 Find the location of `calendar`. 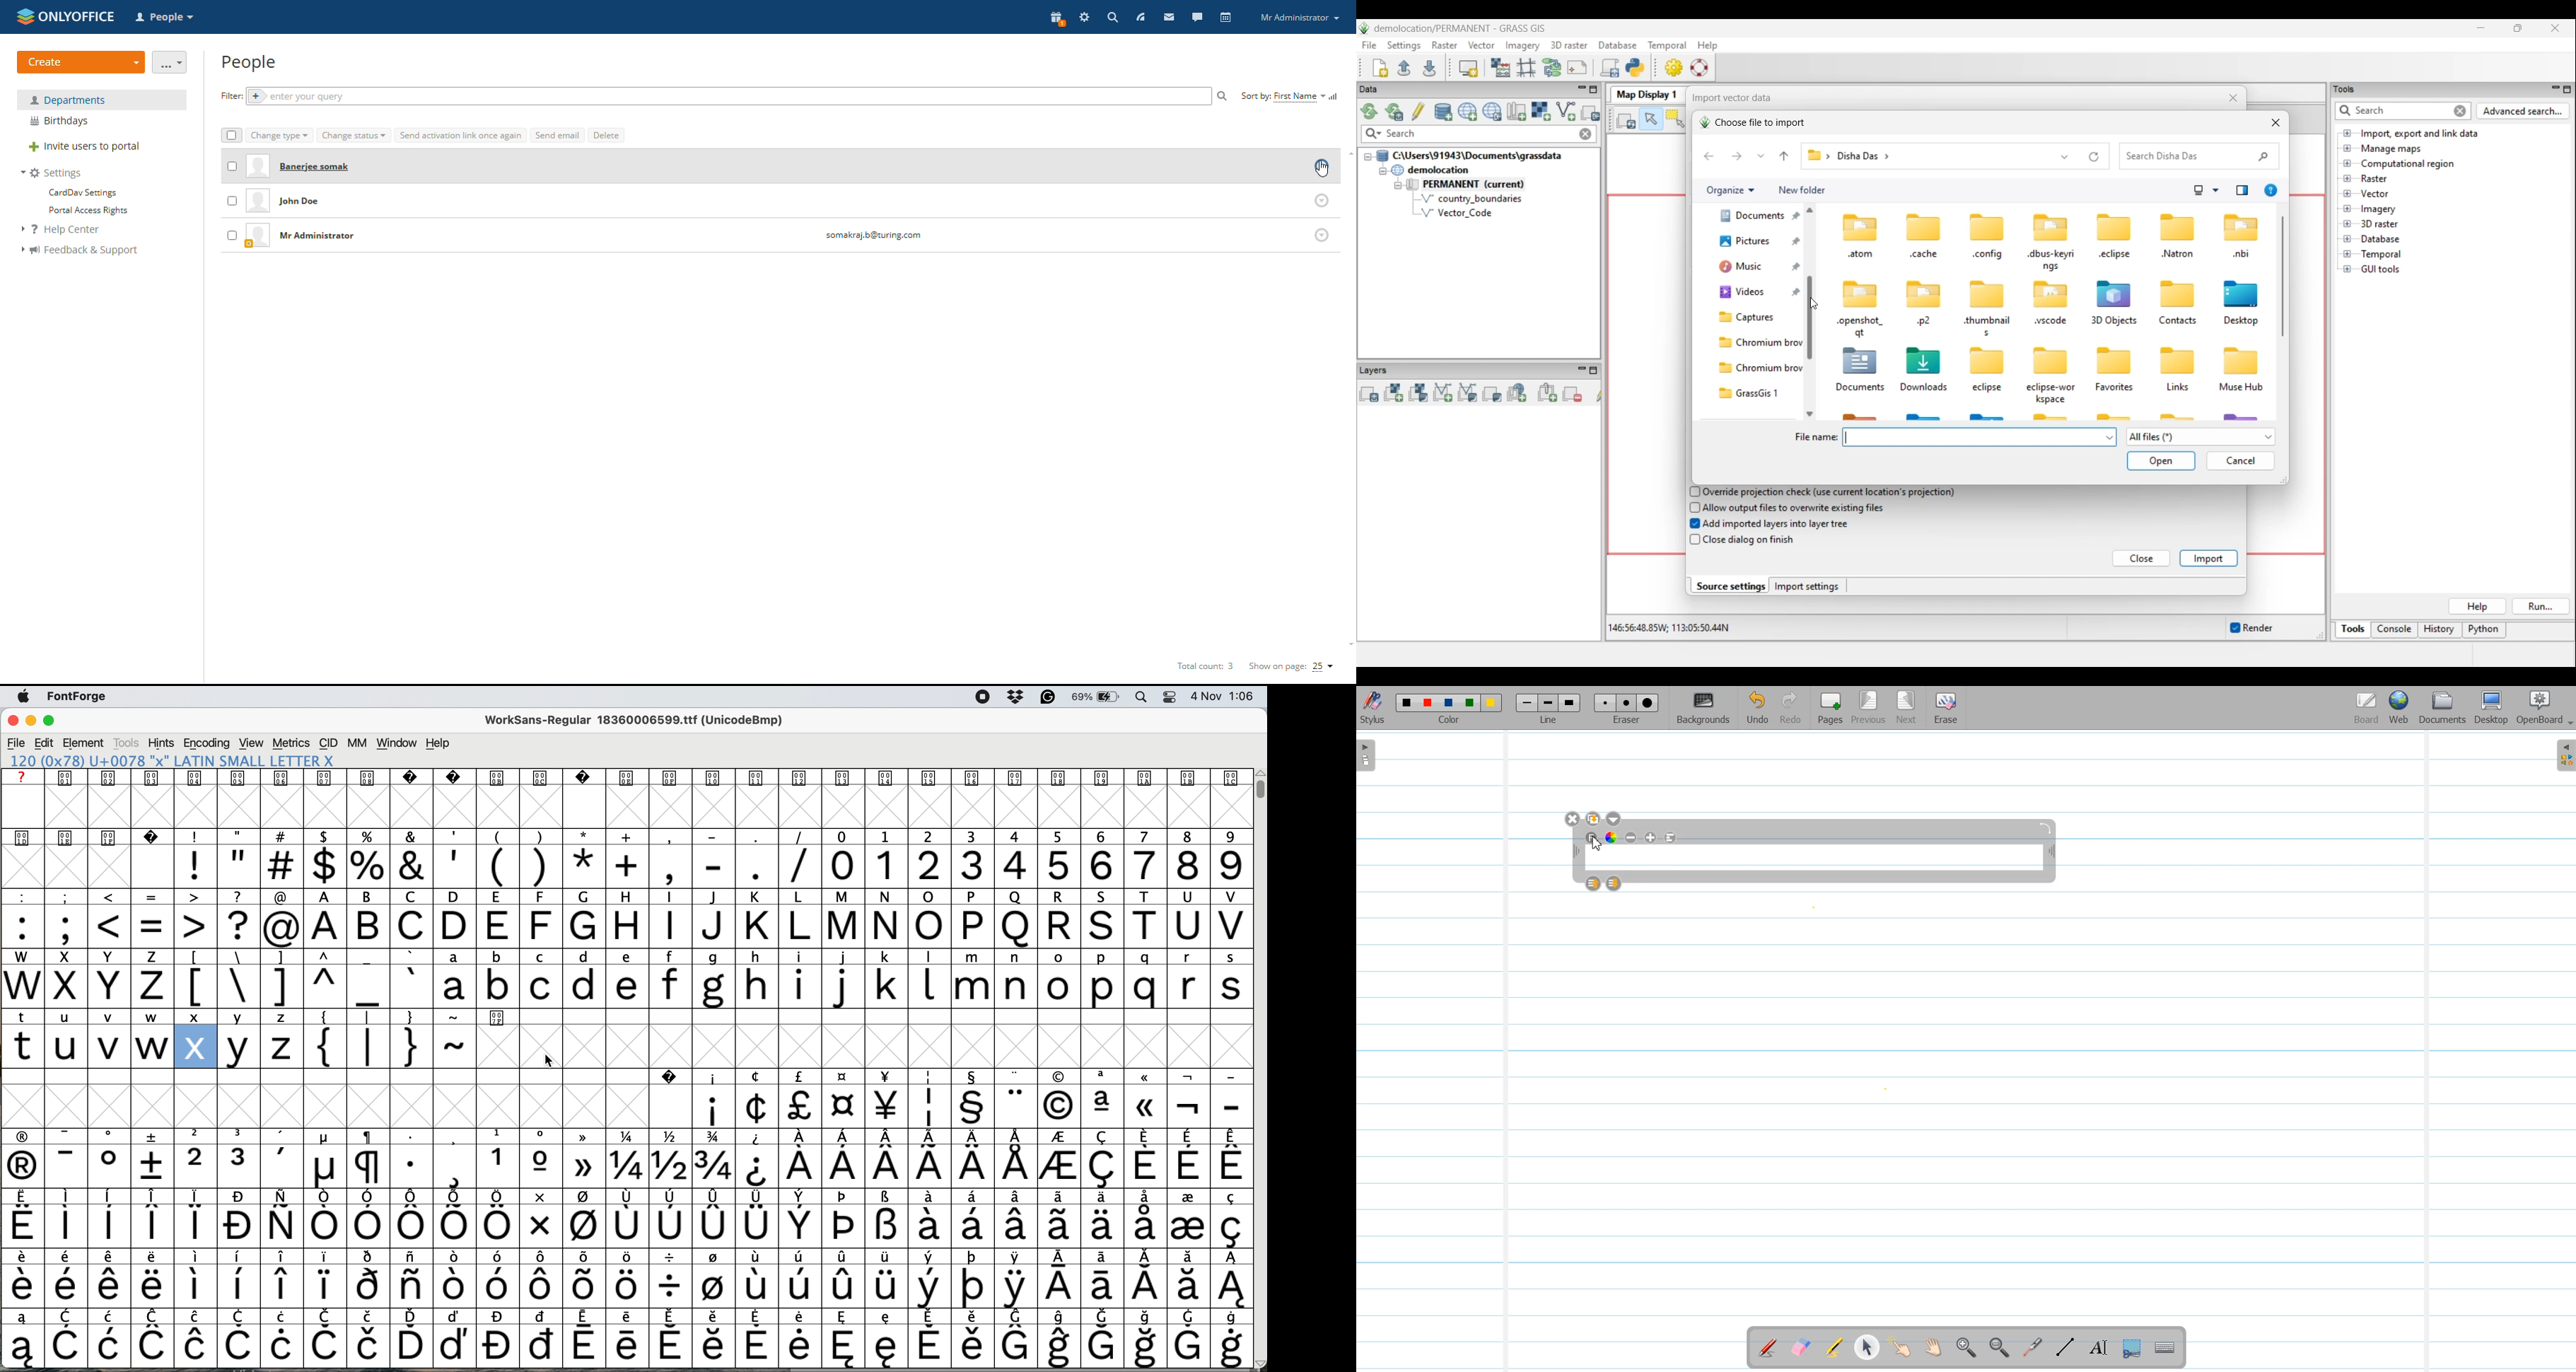

calendar is located at coordinates (1225, 17).